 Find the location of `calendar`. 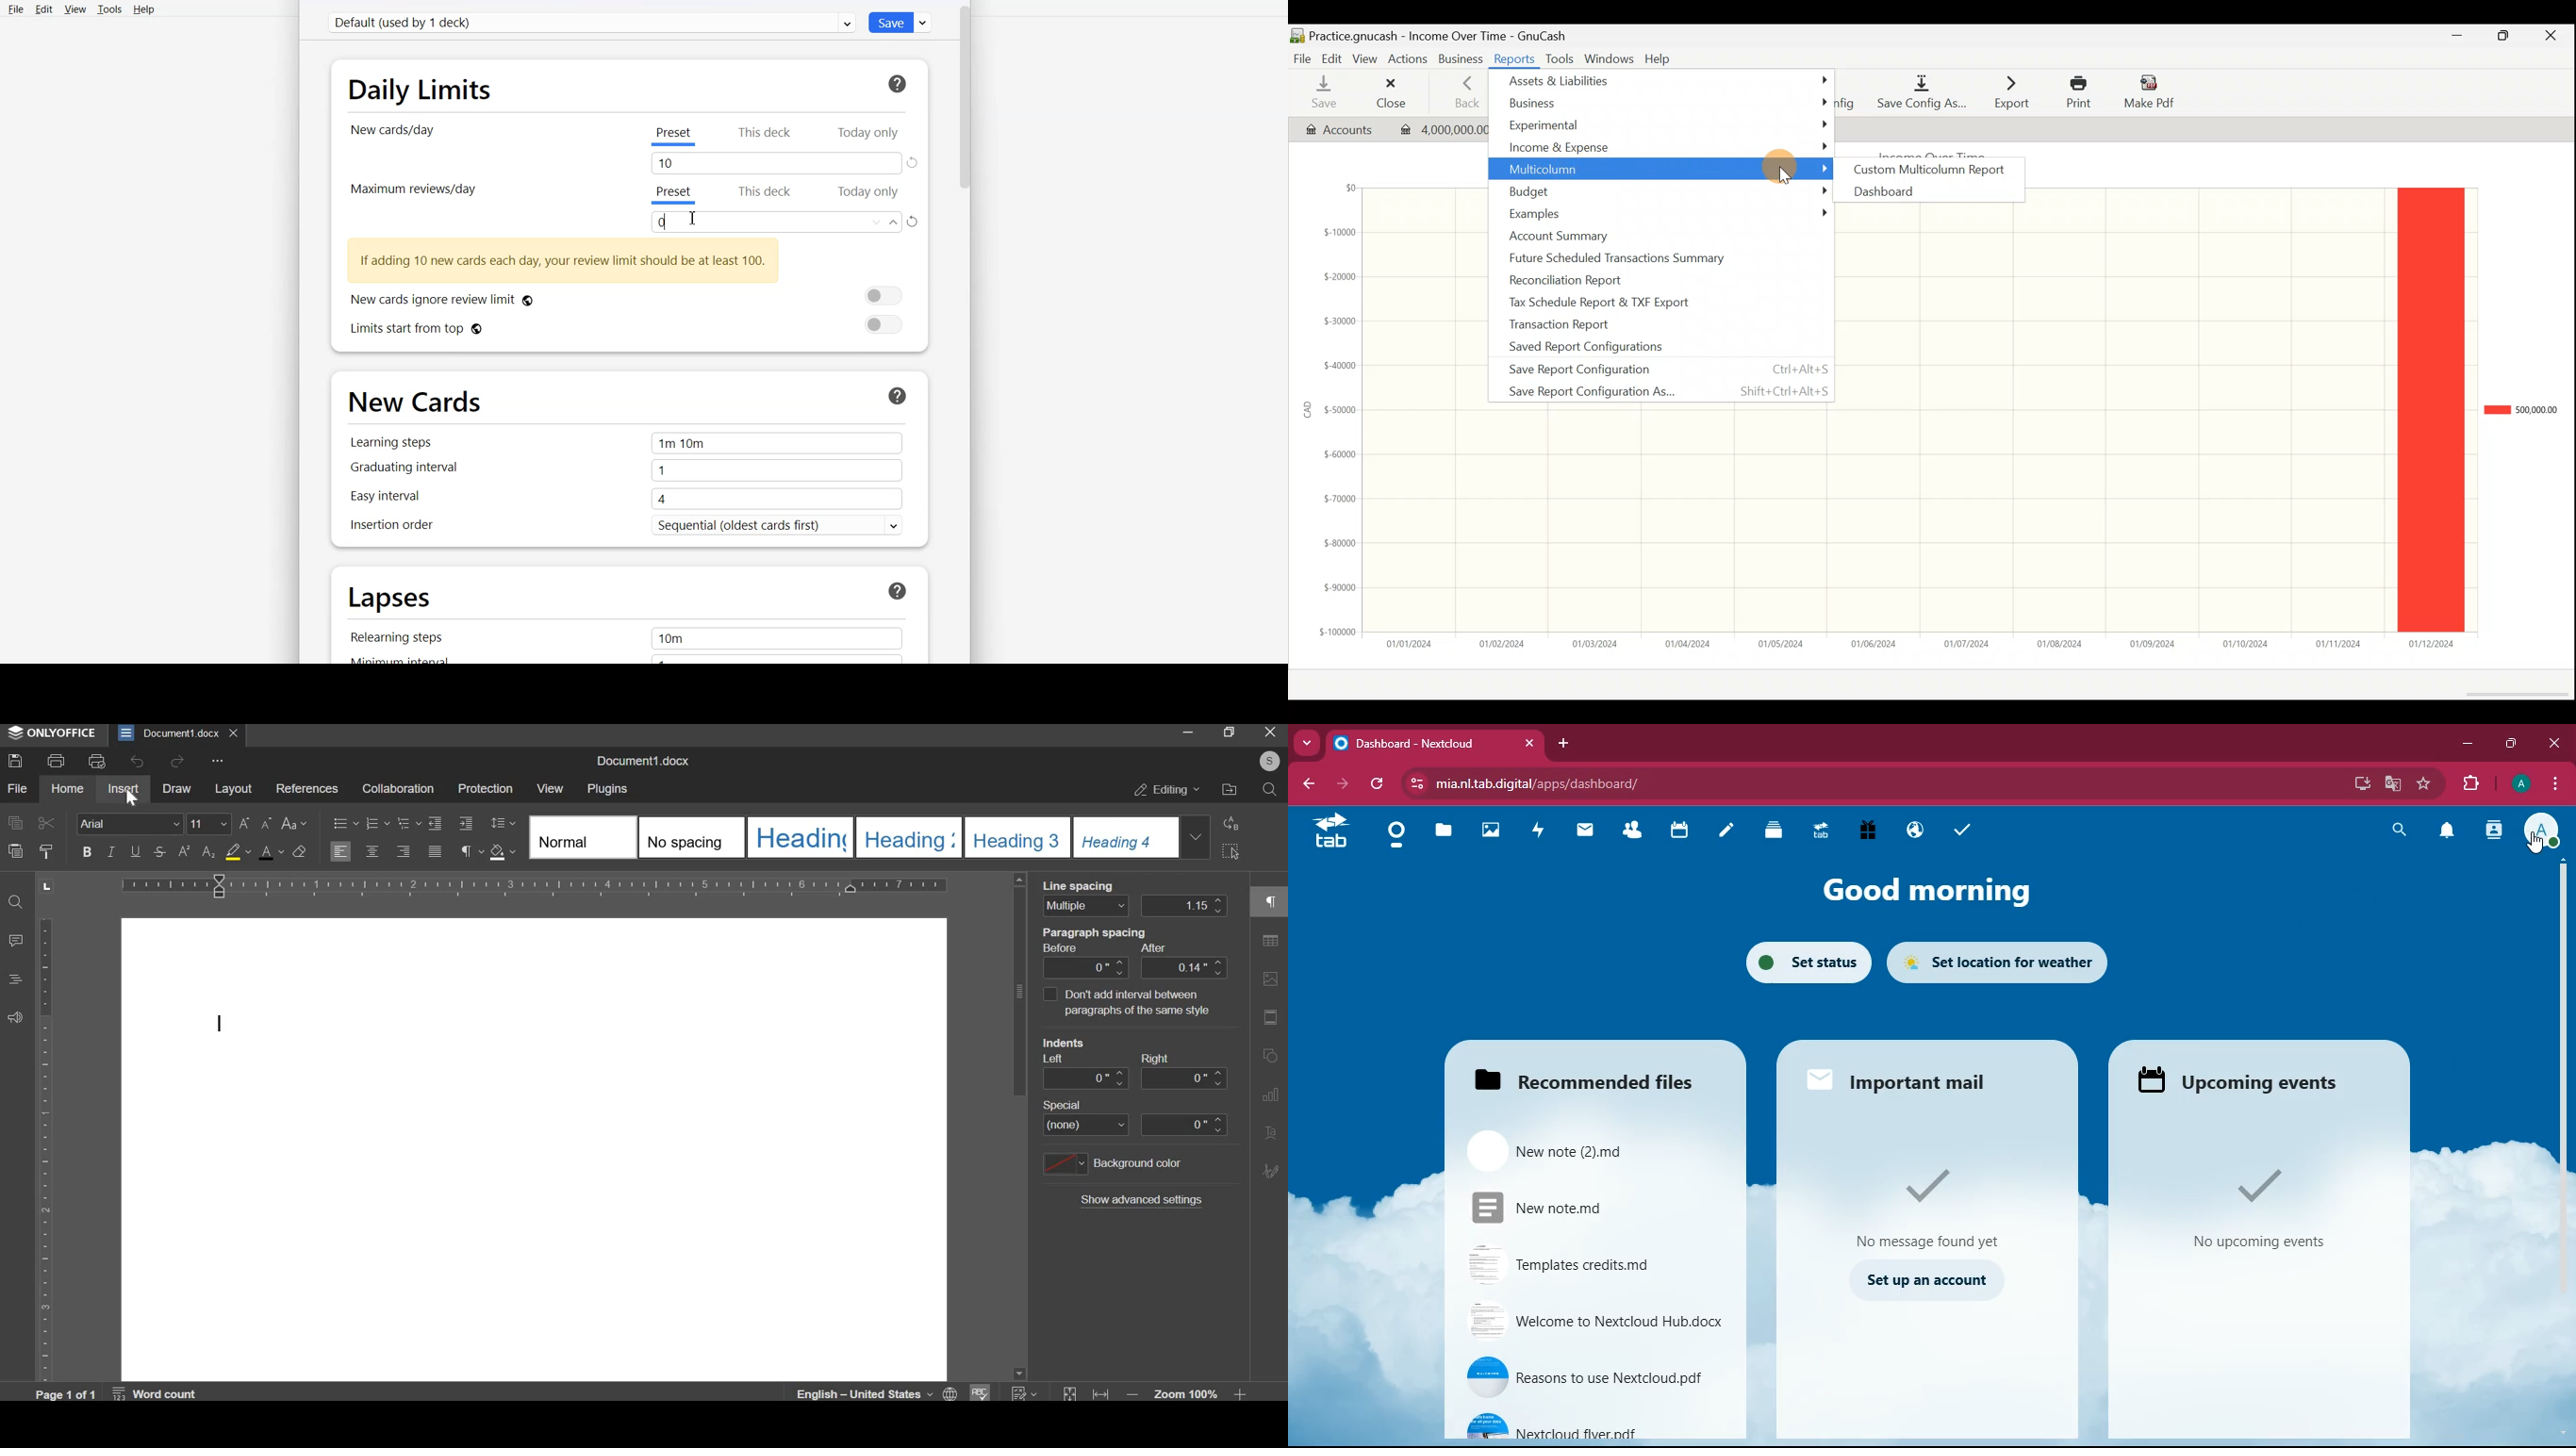

calendar is located at coordinates (1683, 831).